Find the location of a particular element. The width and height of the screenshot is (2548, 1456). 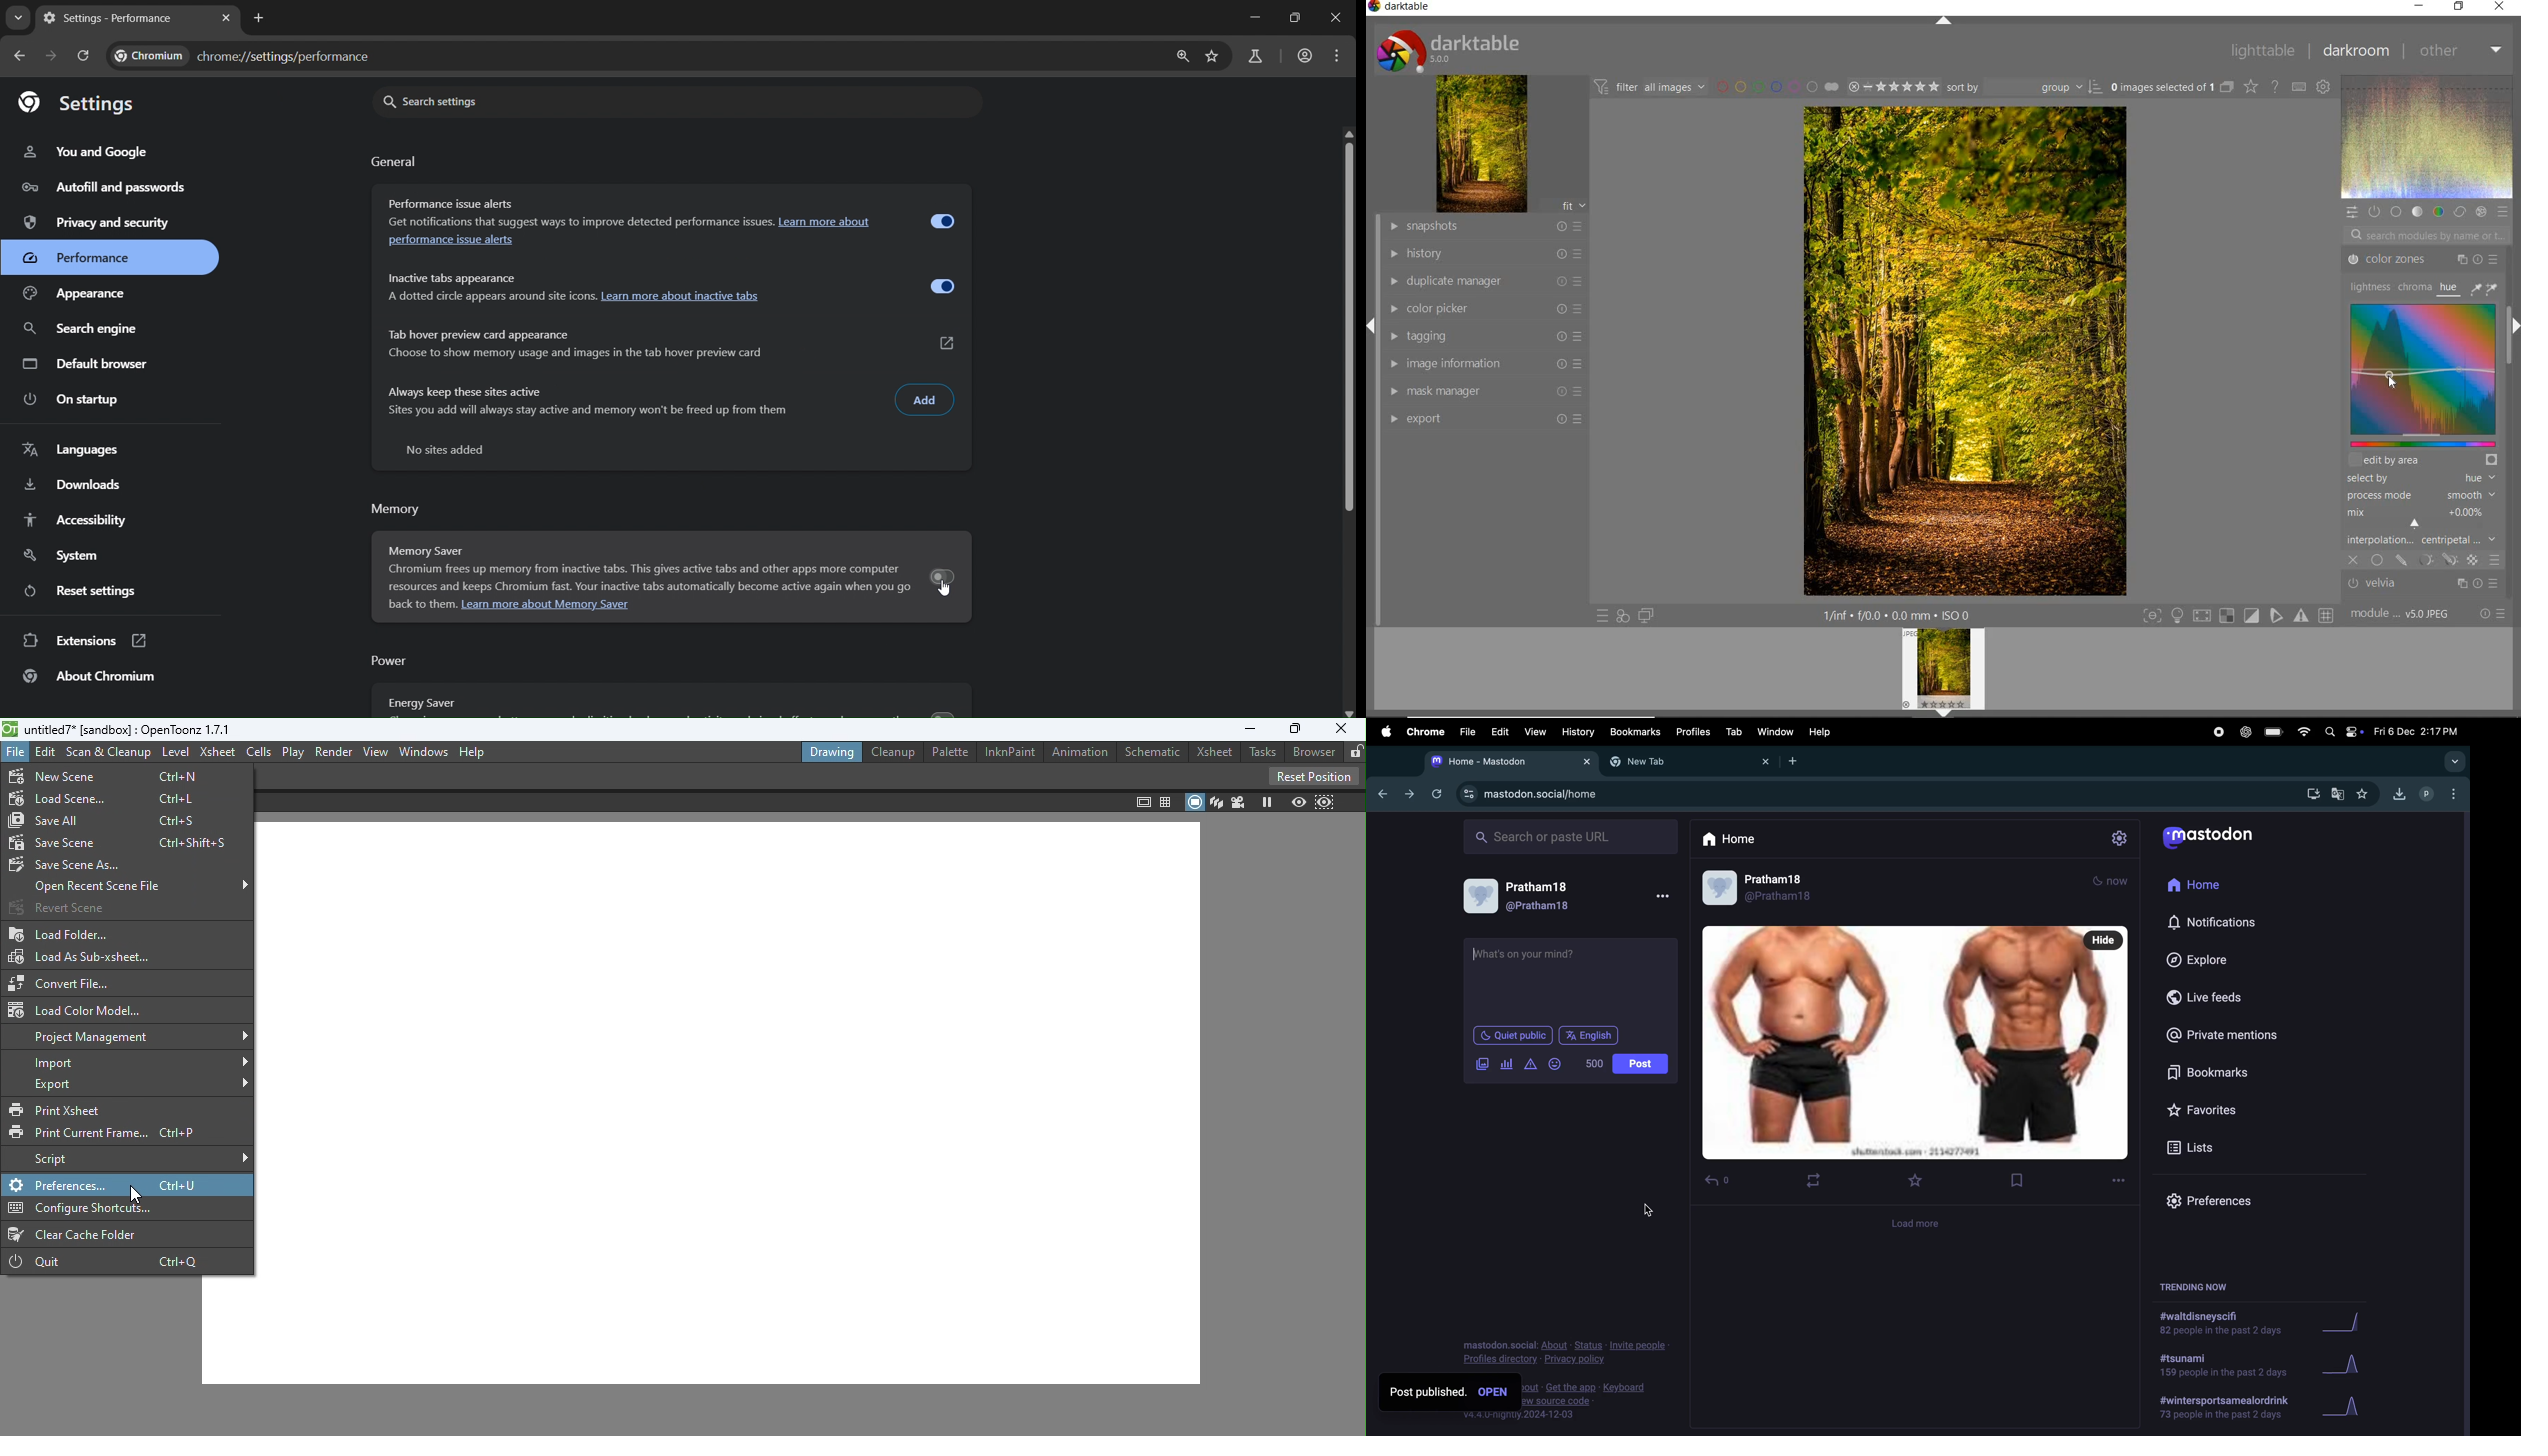

go back one page is located at coordinates (24, 55).